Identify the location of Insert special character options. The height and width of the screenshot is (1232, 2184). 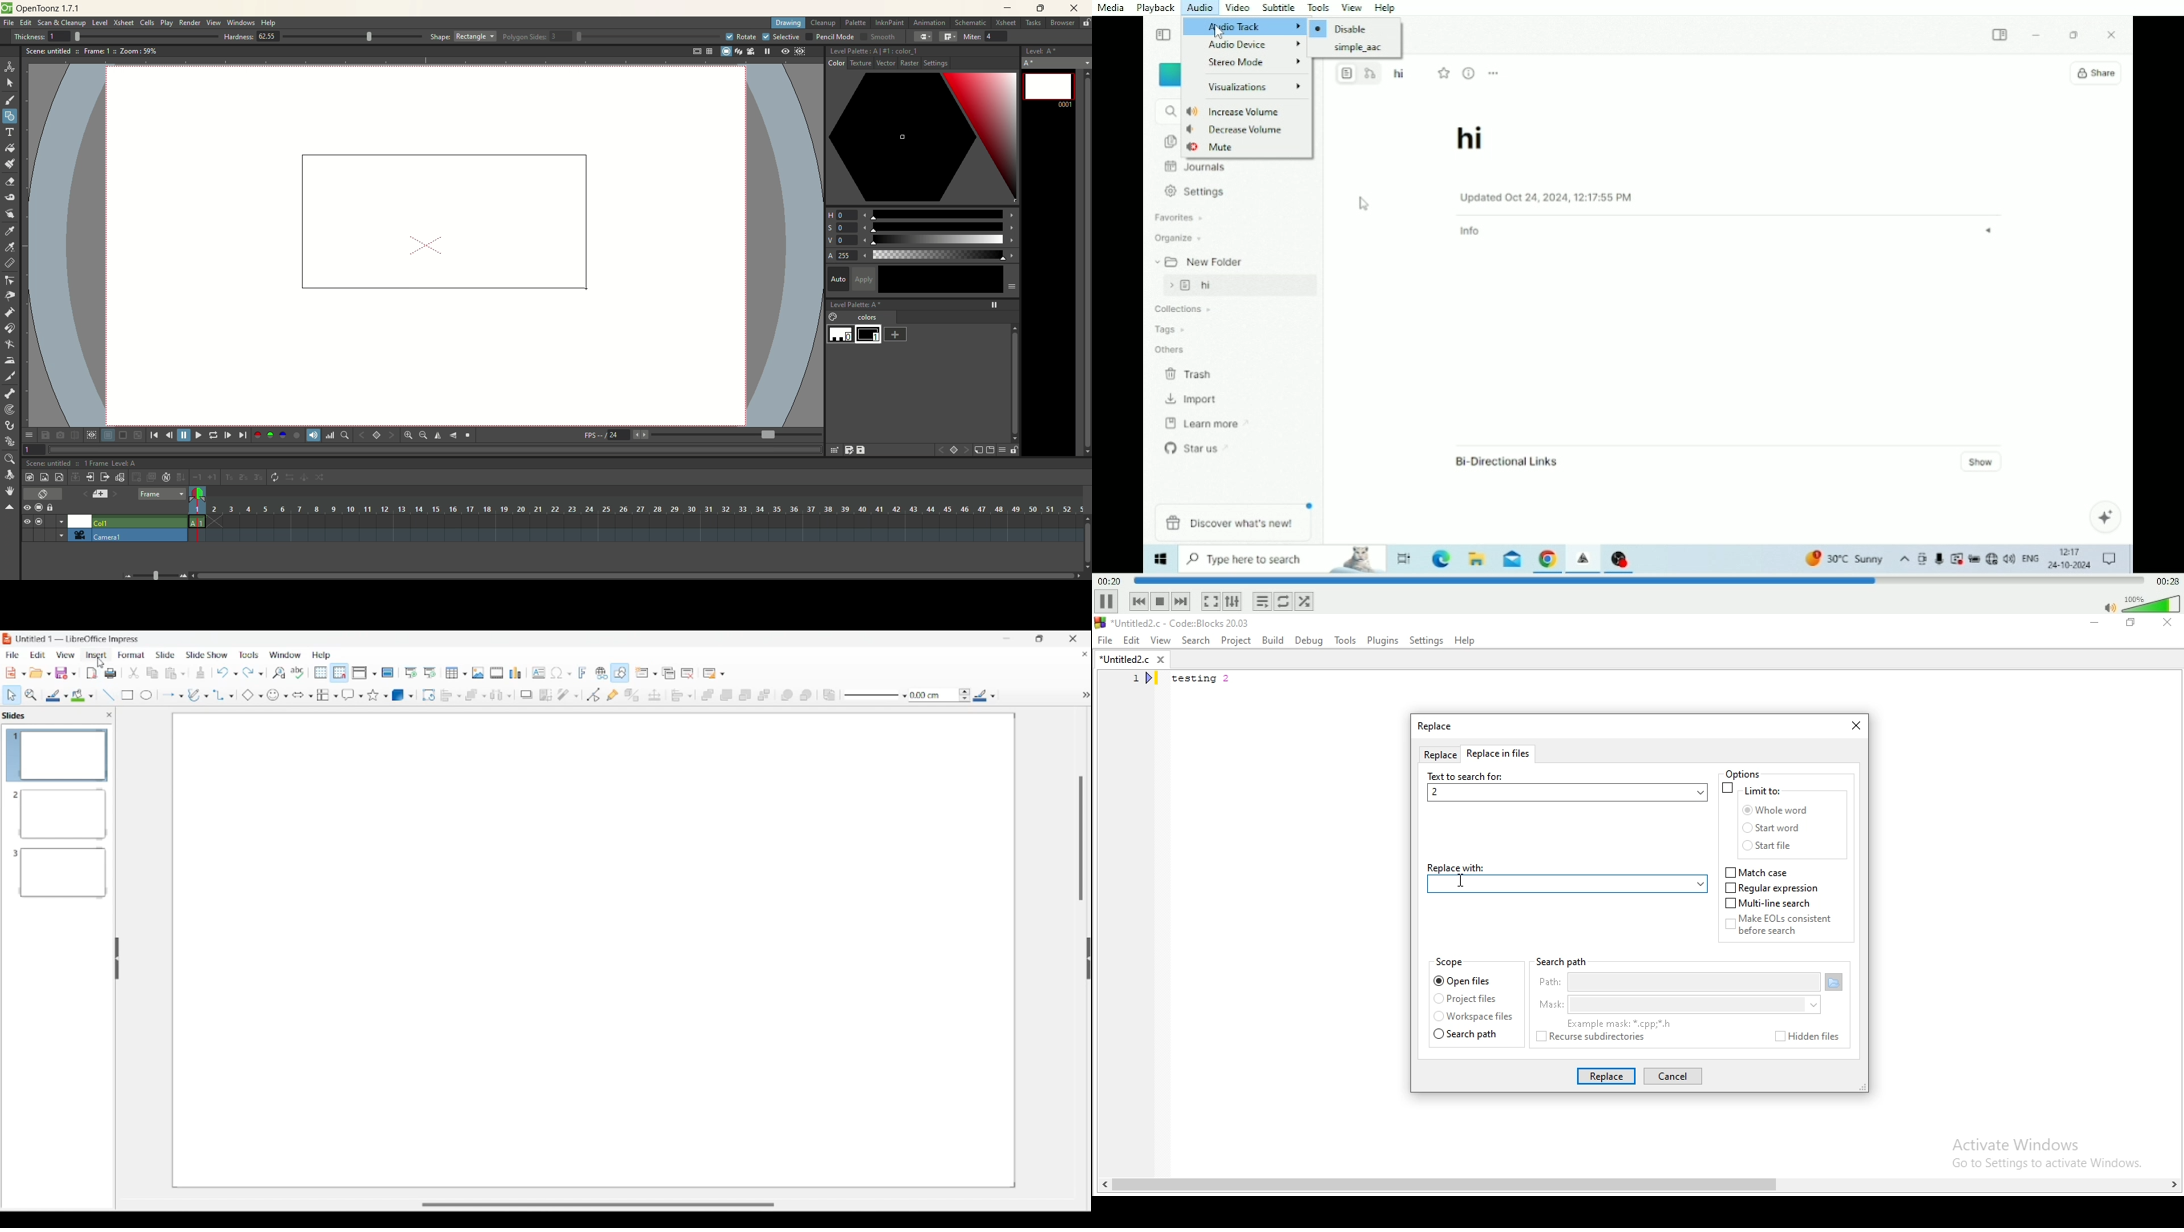
(561, 673).